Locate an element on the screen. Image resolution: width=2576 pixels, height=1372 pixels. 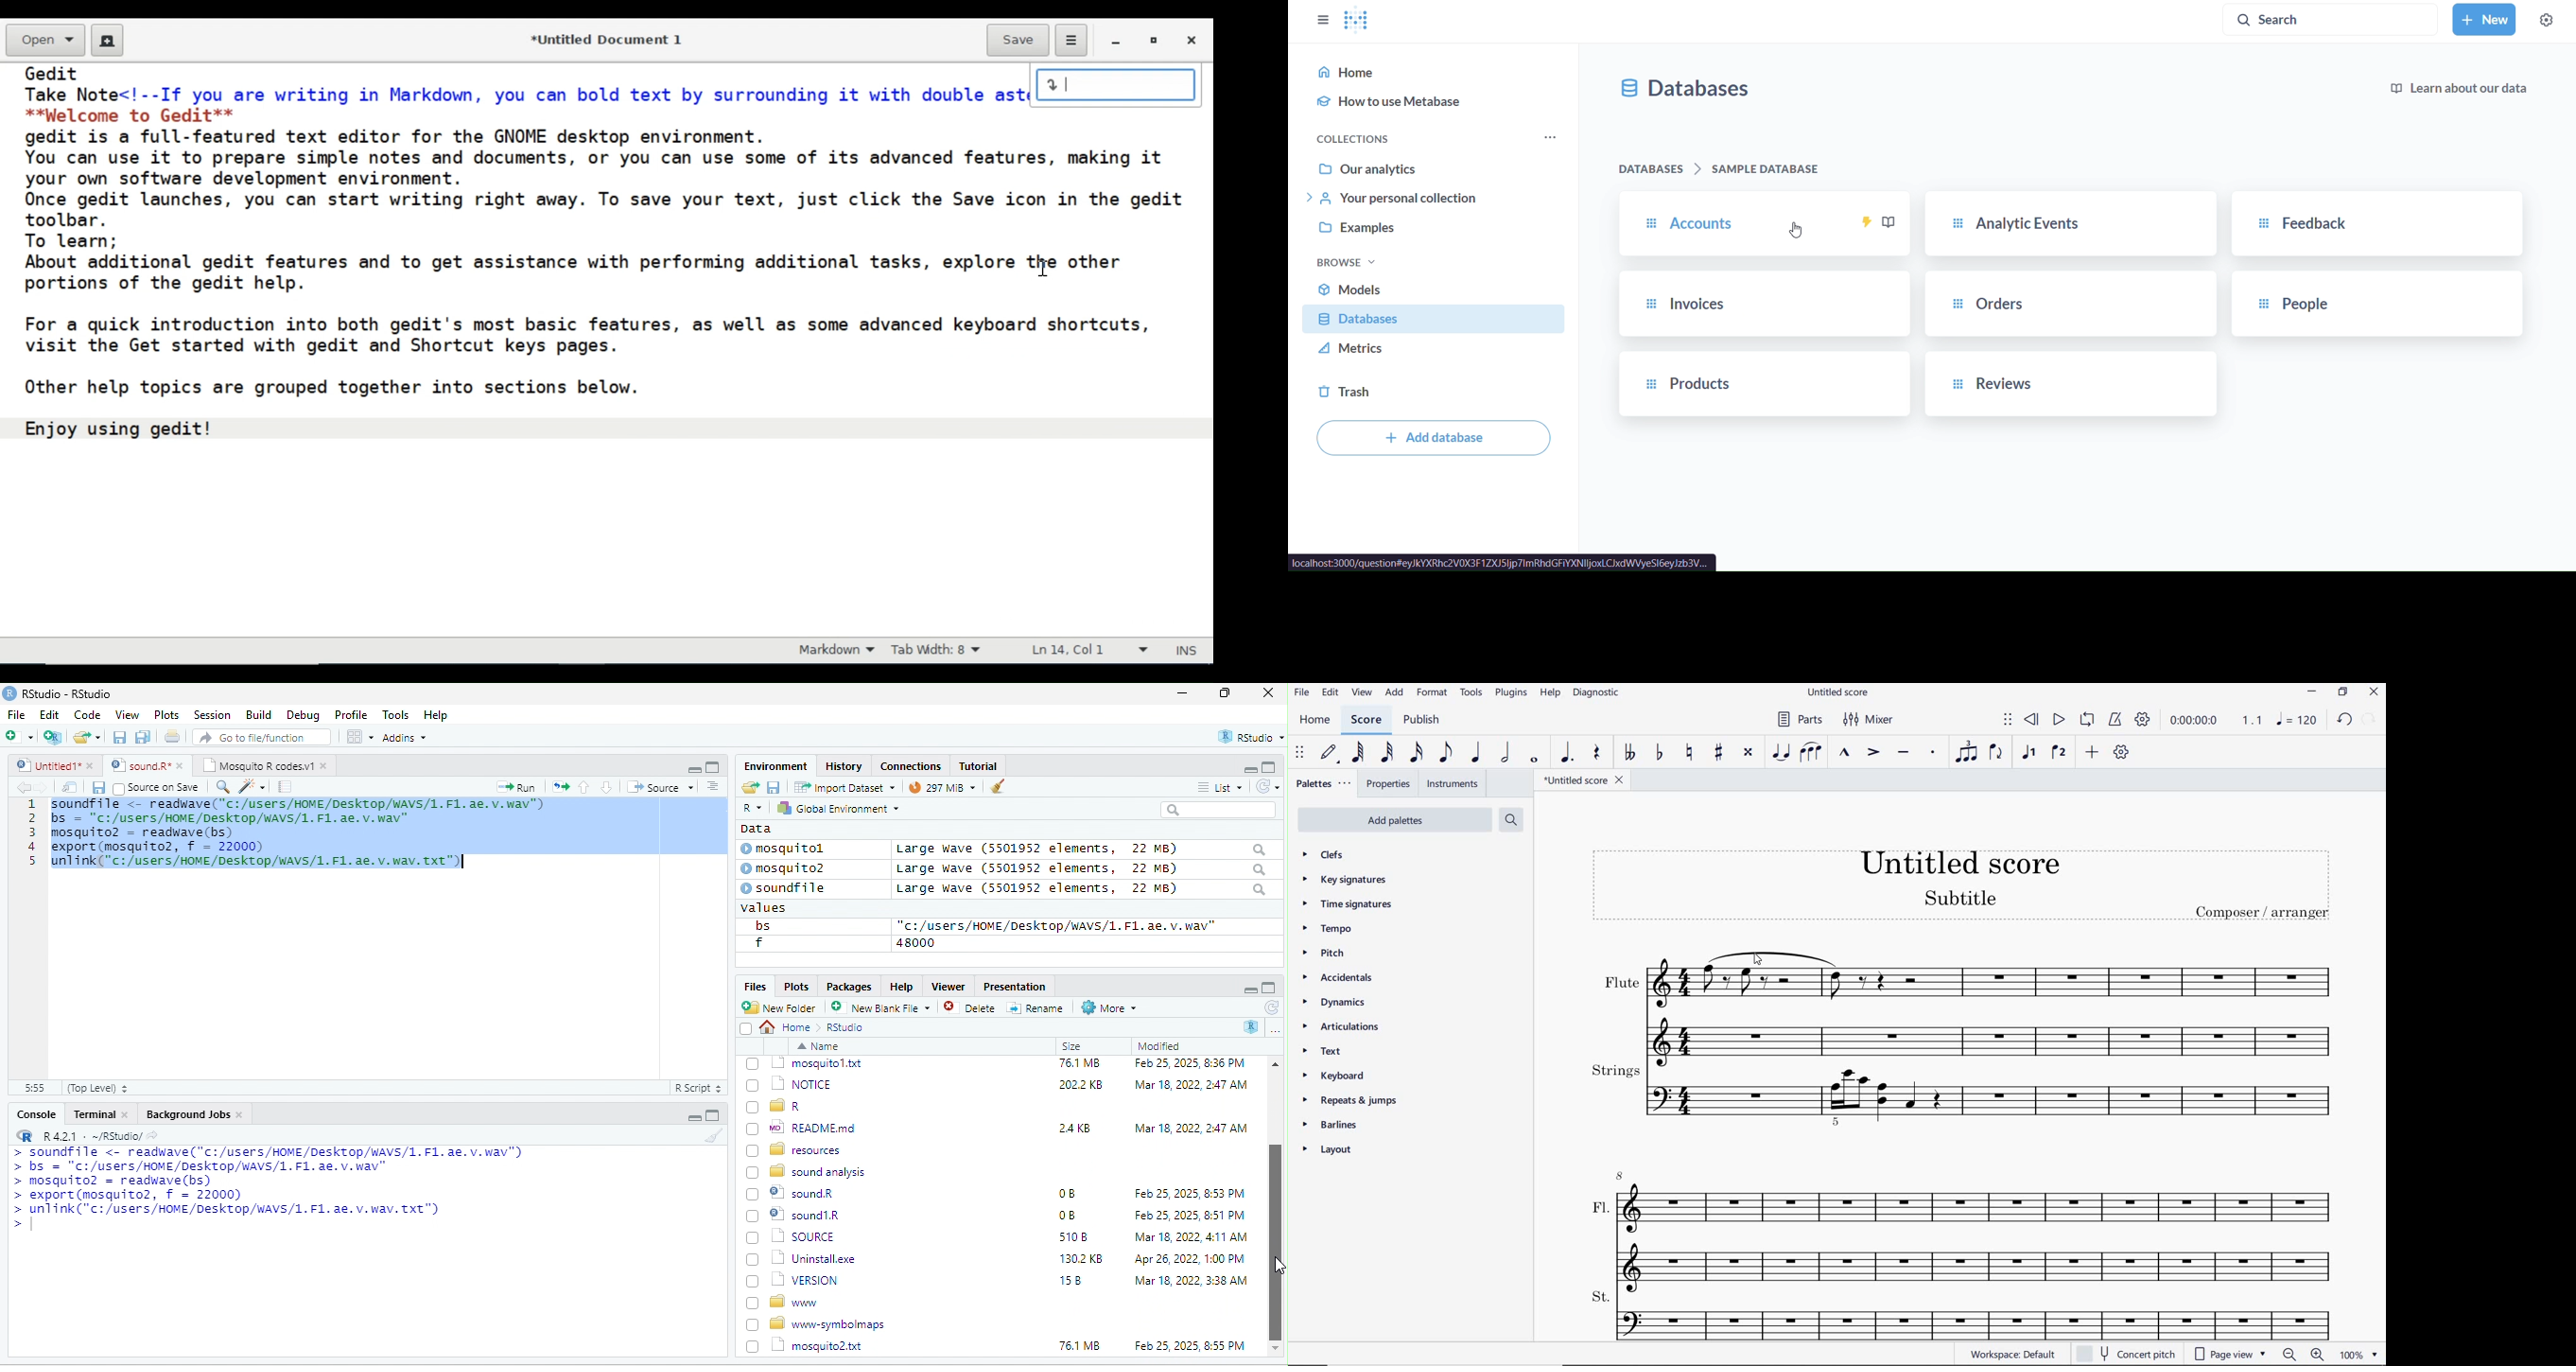
Uninstall.exe is located at coordinates (803, 1348).